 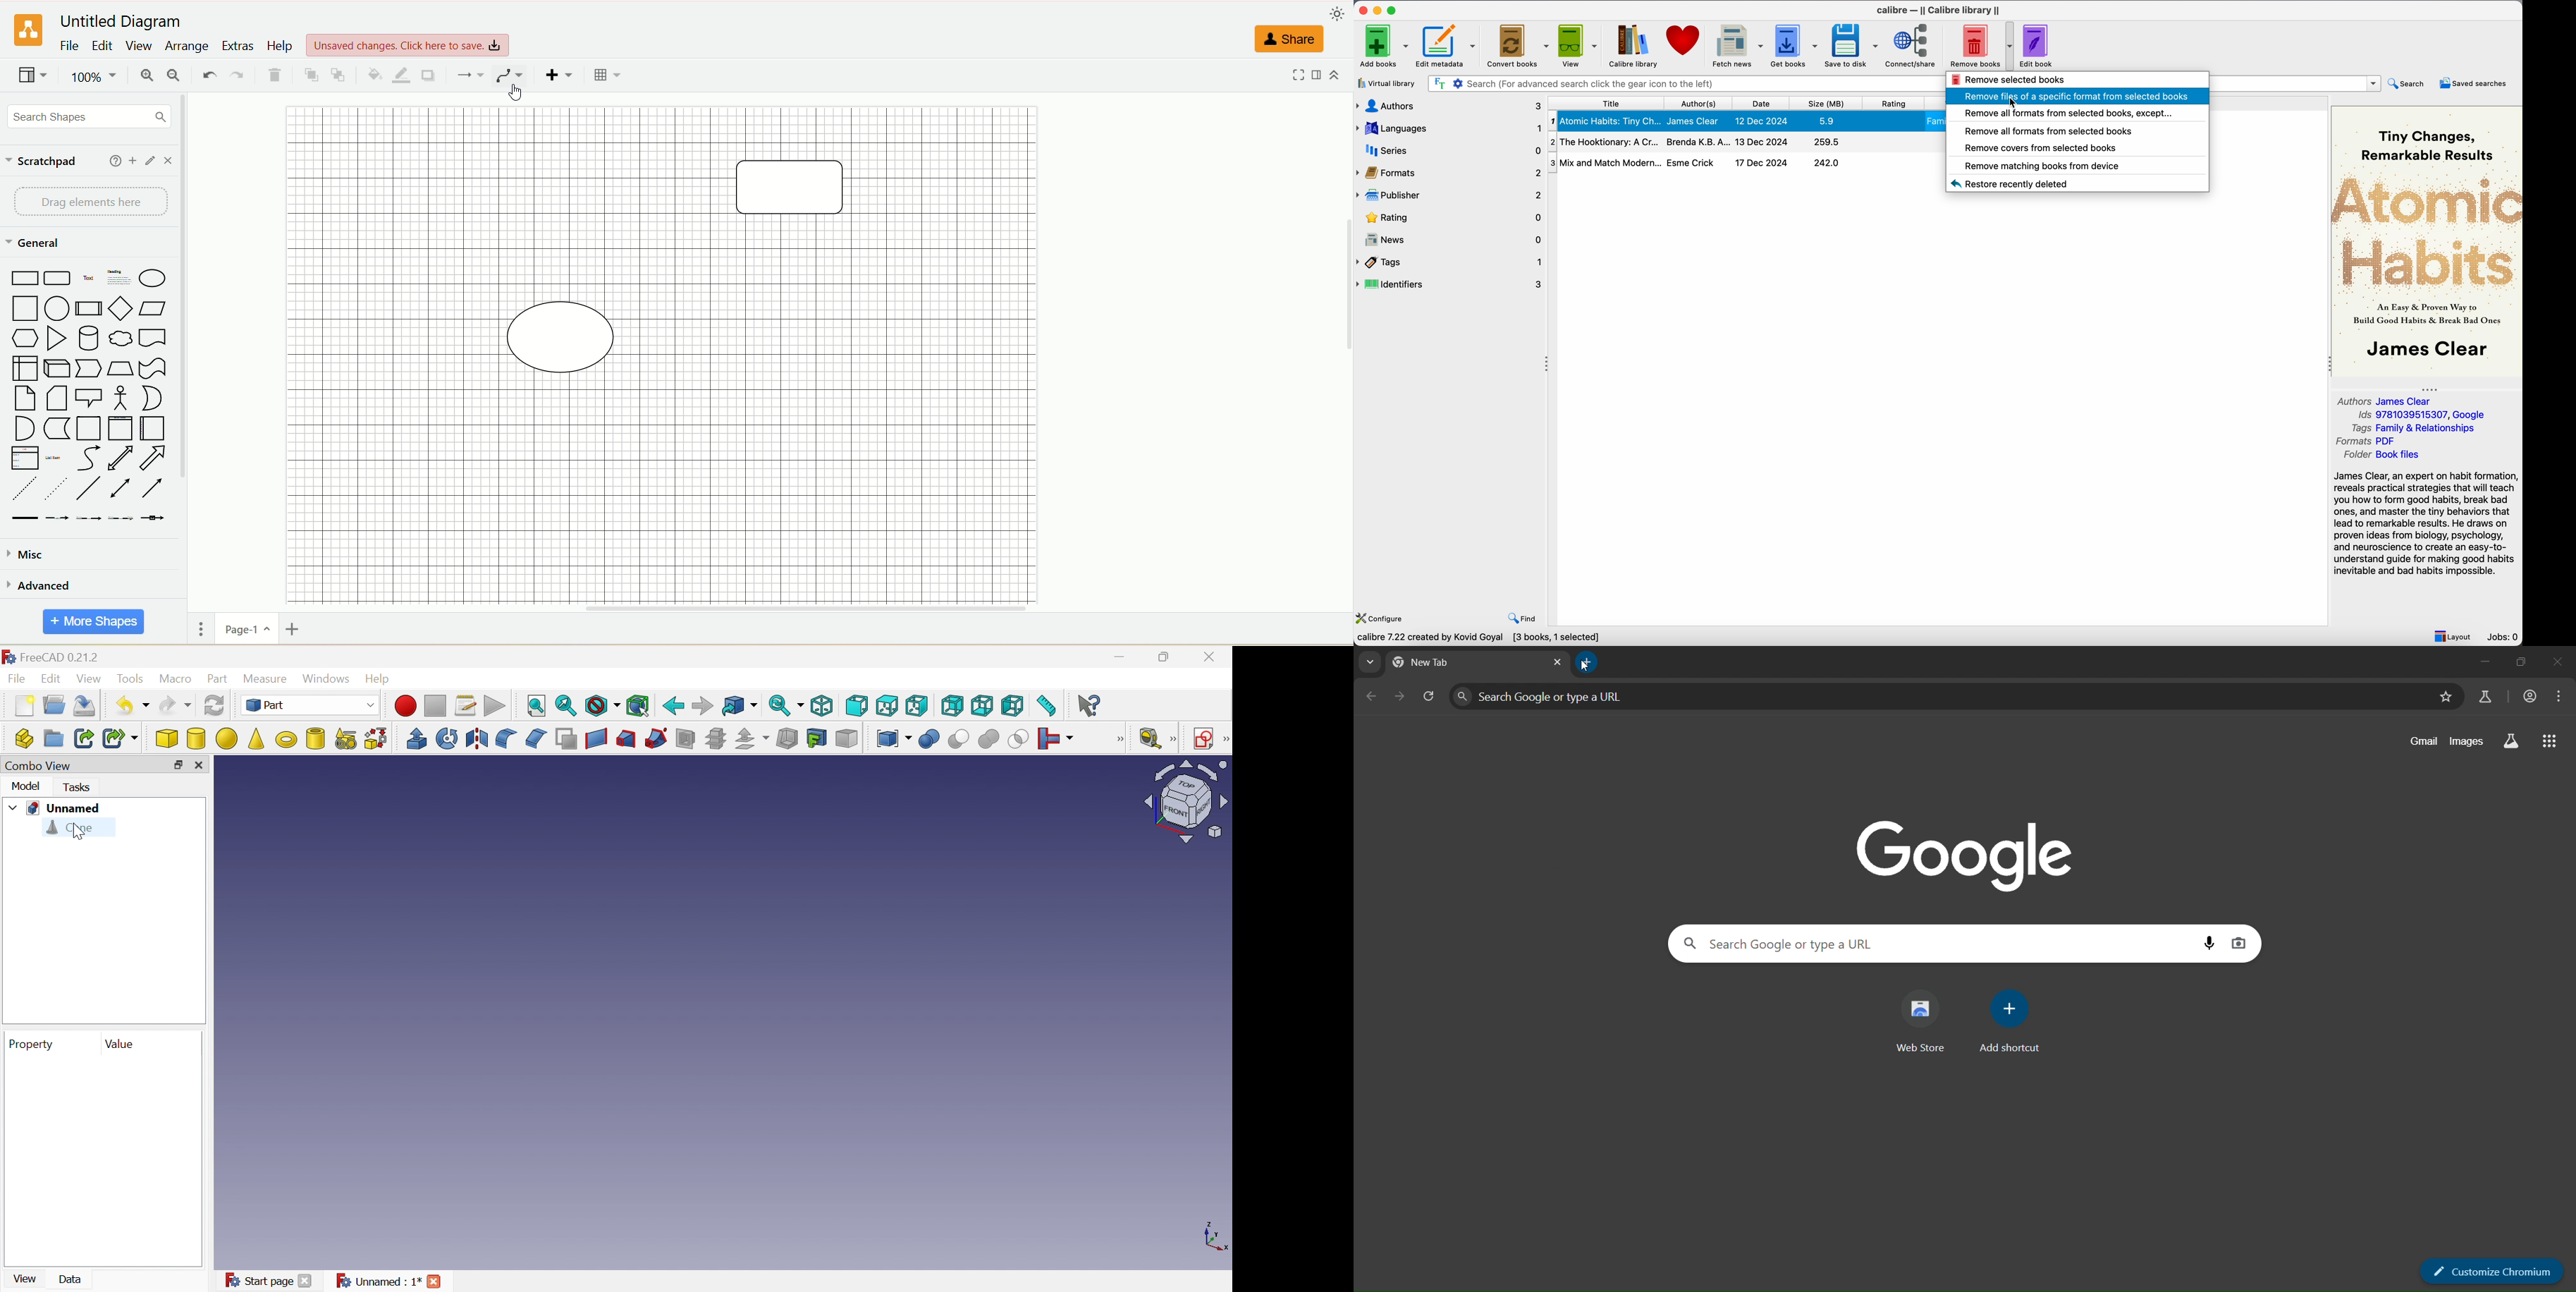 I want to click on Intersection, so click(x=1016, y=740).